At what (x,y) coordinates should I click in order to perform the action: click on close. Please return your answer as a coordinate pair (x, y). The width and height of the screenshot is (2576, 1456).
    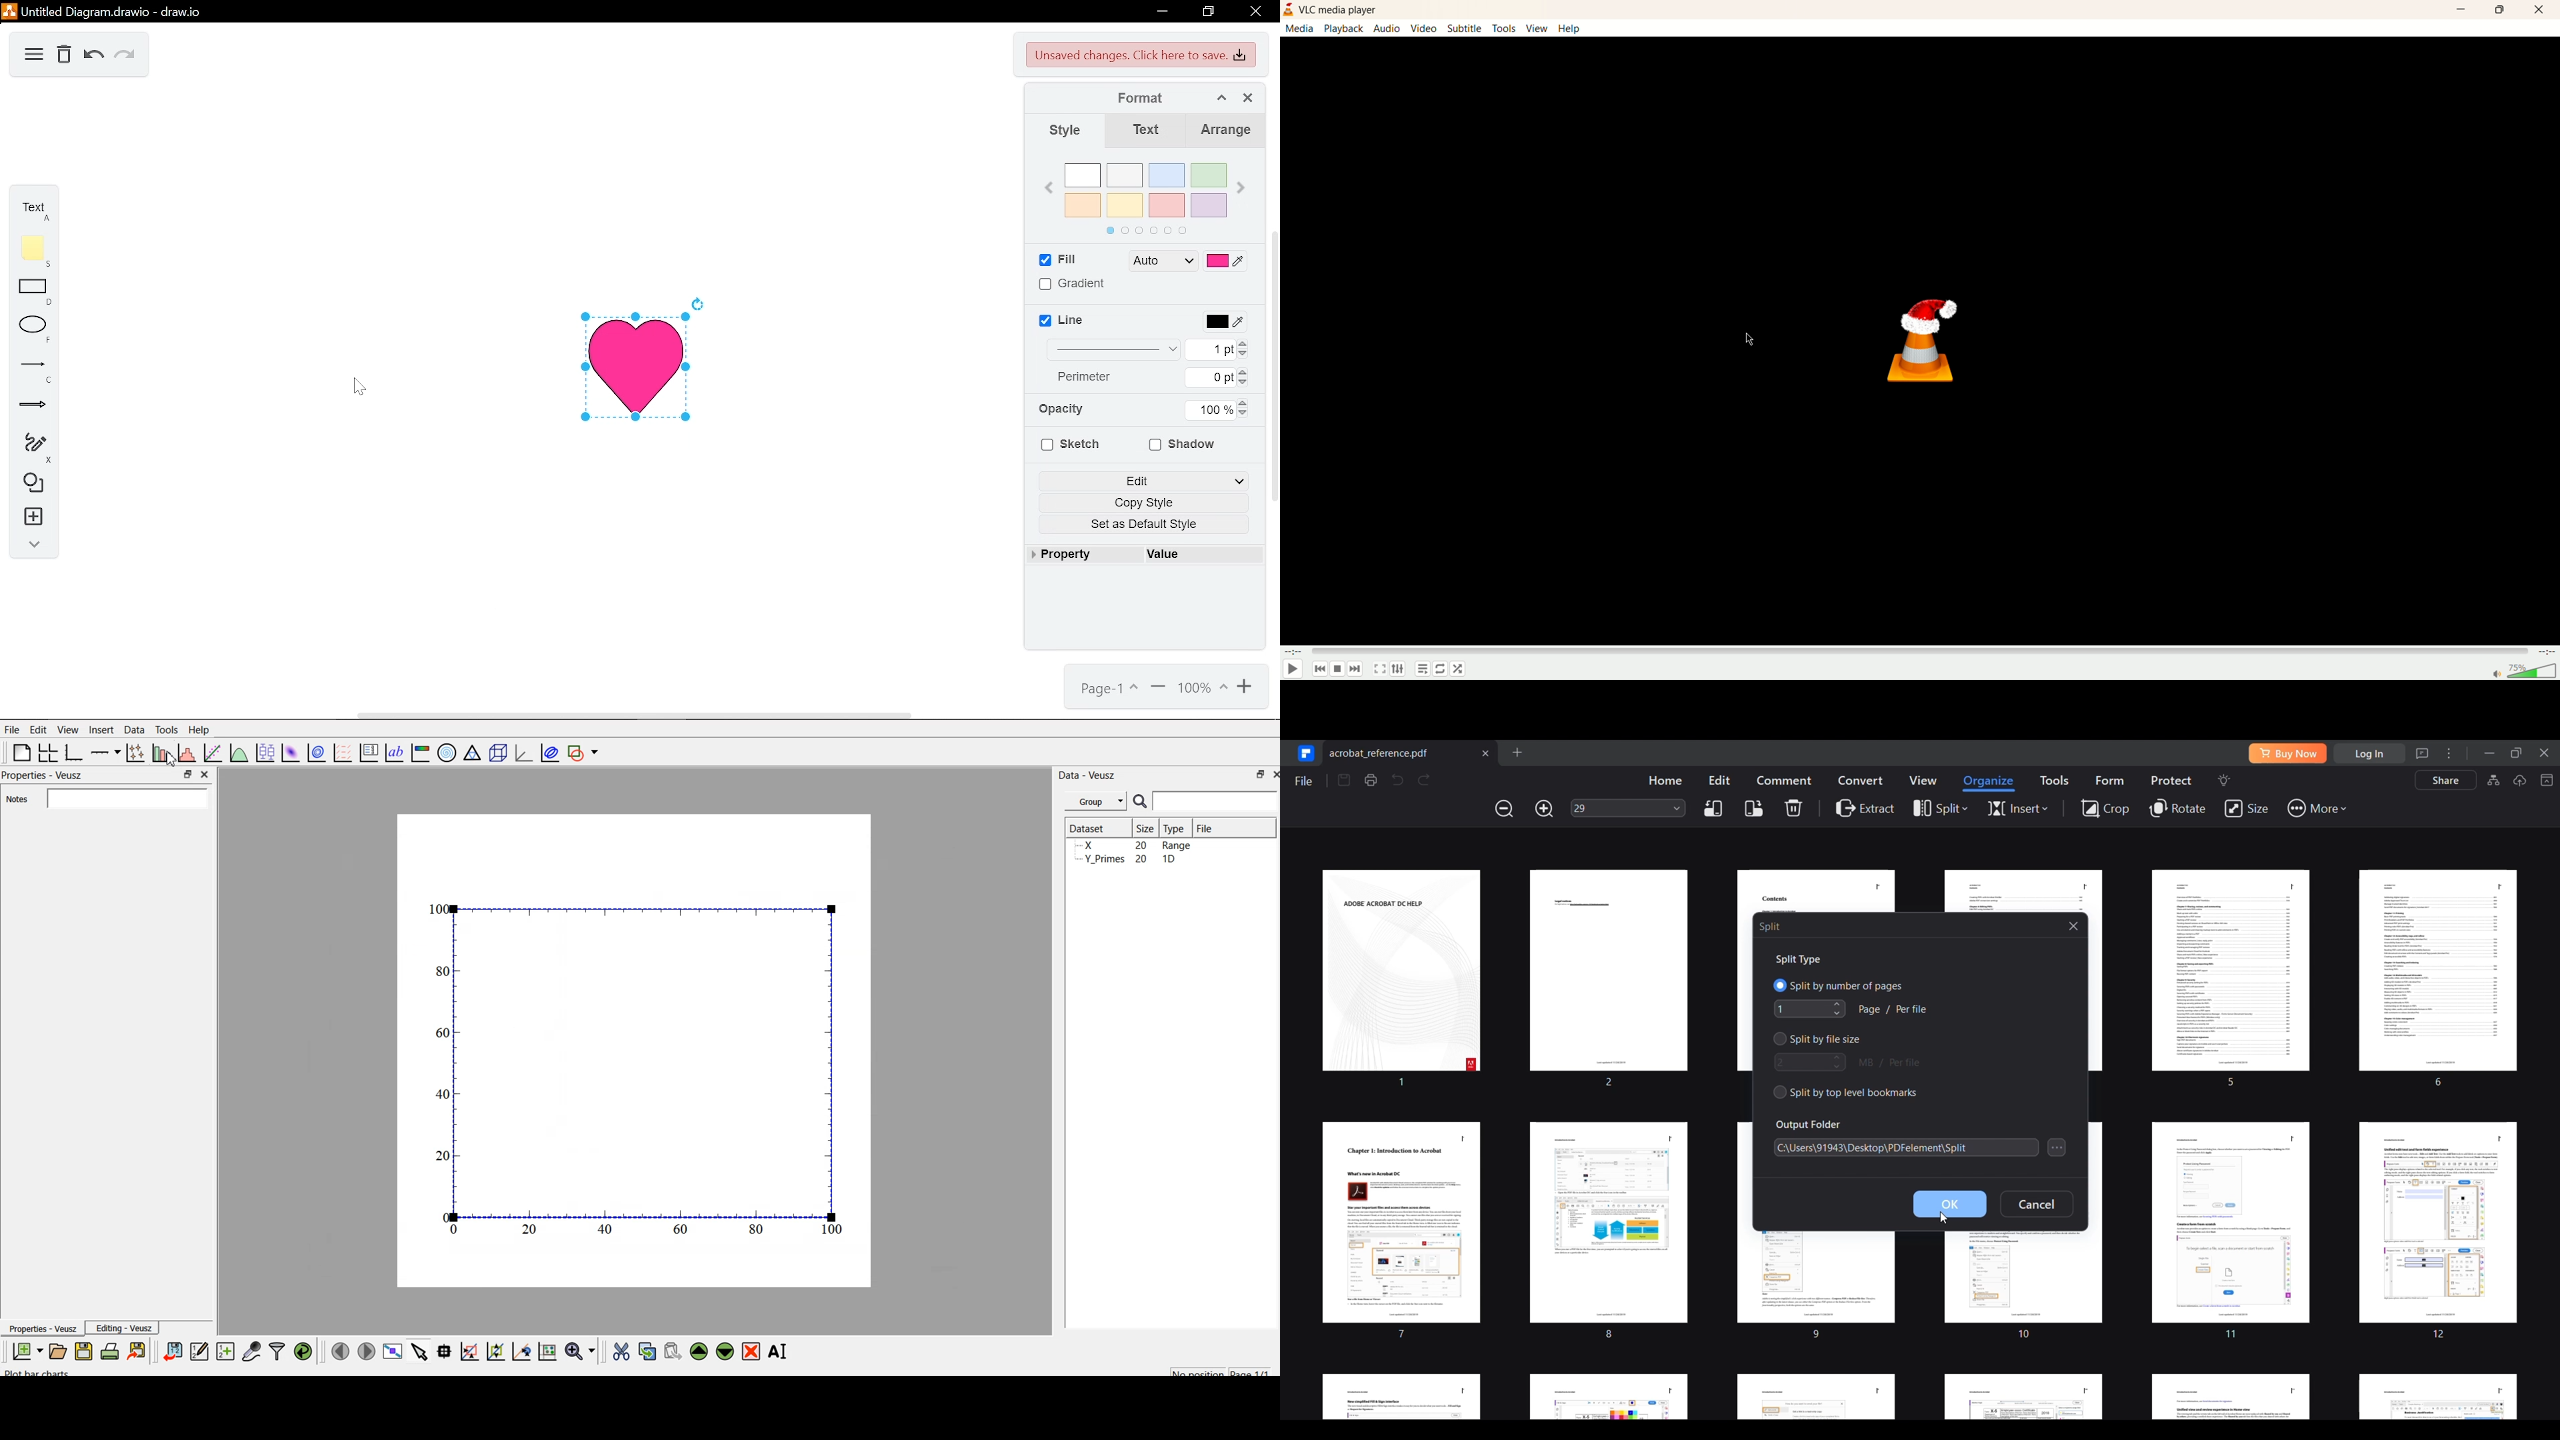
    Looking at the image, I should click on (1248, 98).